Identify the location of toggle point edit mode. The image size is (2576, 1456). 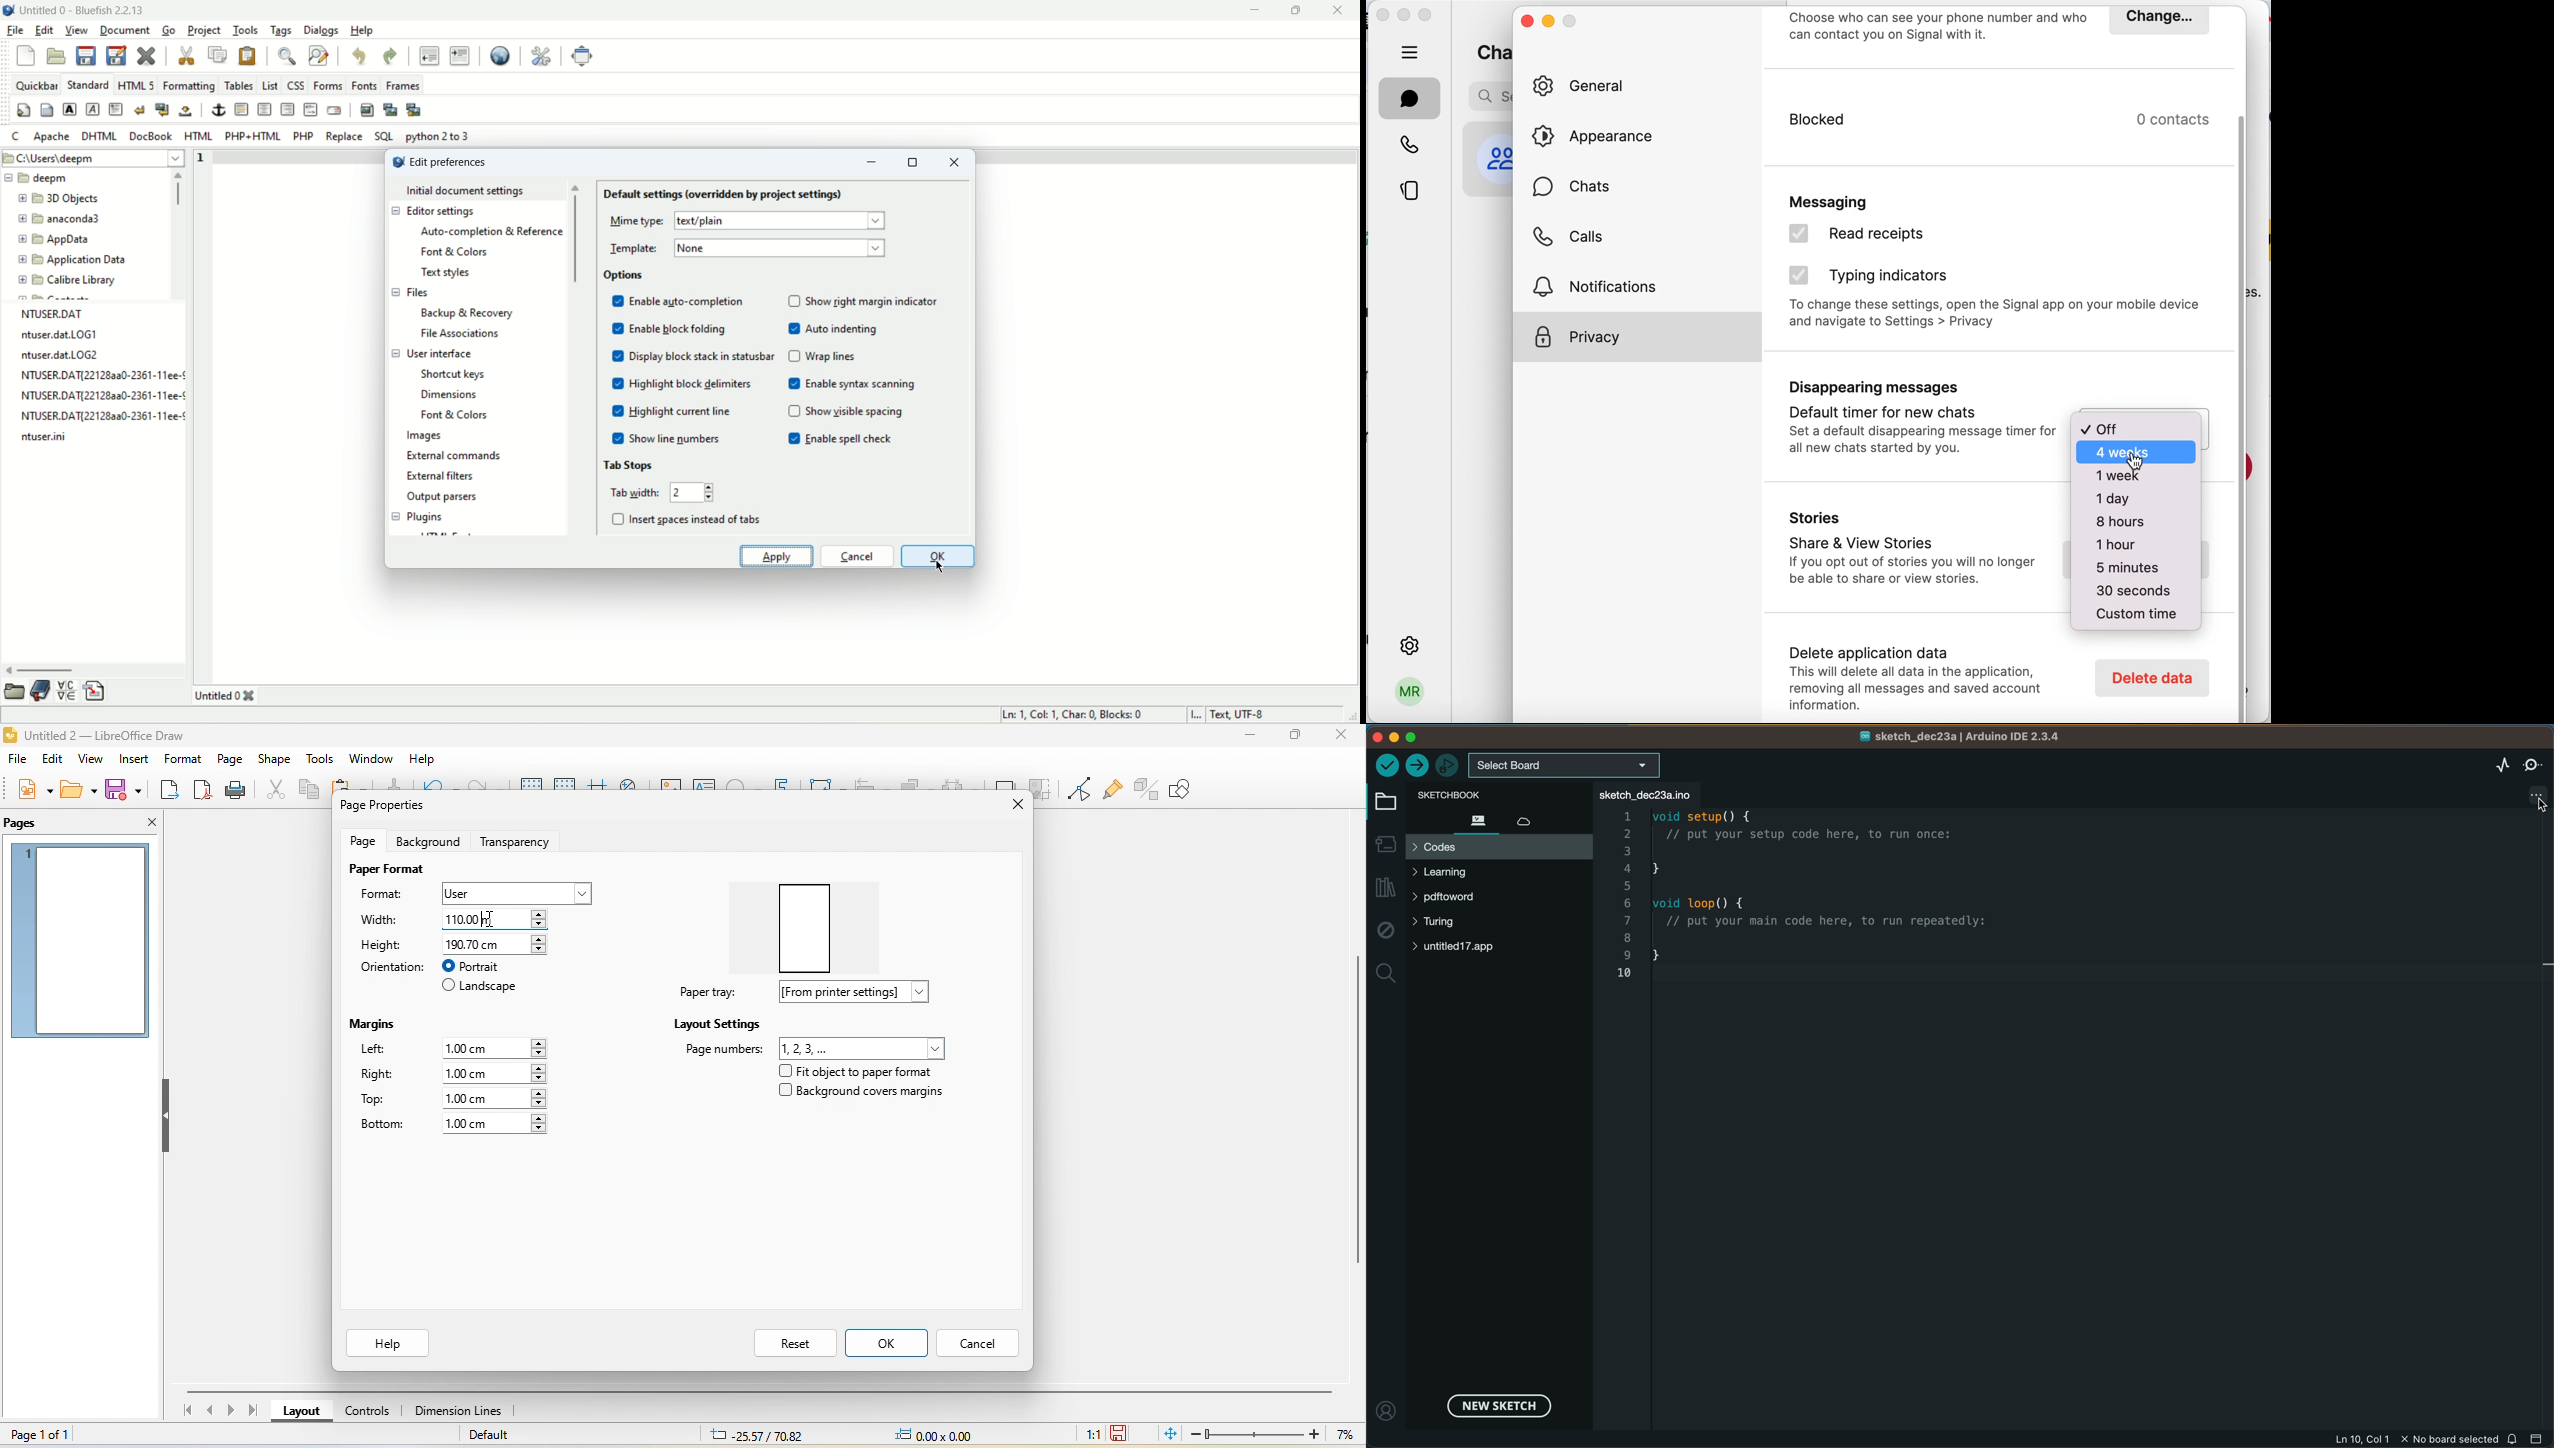
(1078, 789).